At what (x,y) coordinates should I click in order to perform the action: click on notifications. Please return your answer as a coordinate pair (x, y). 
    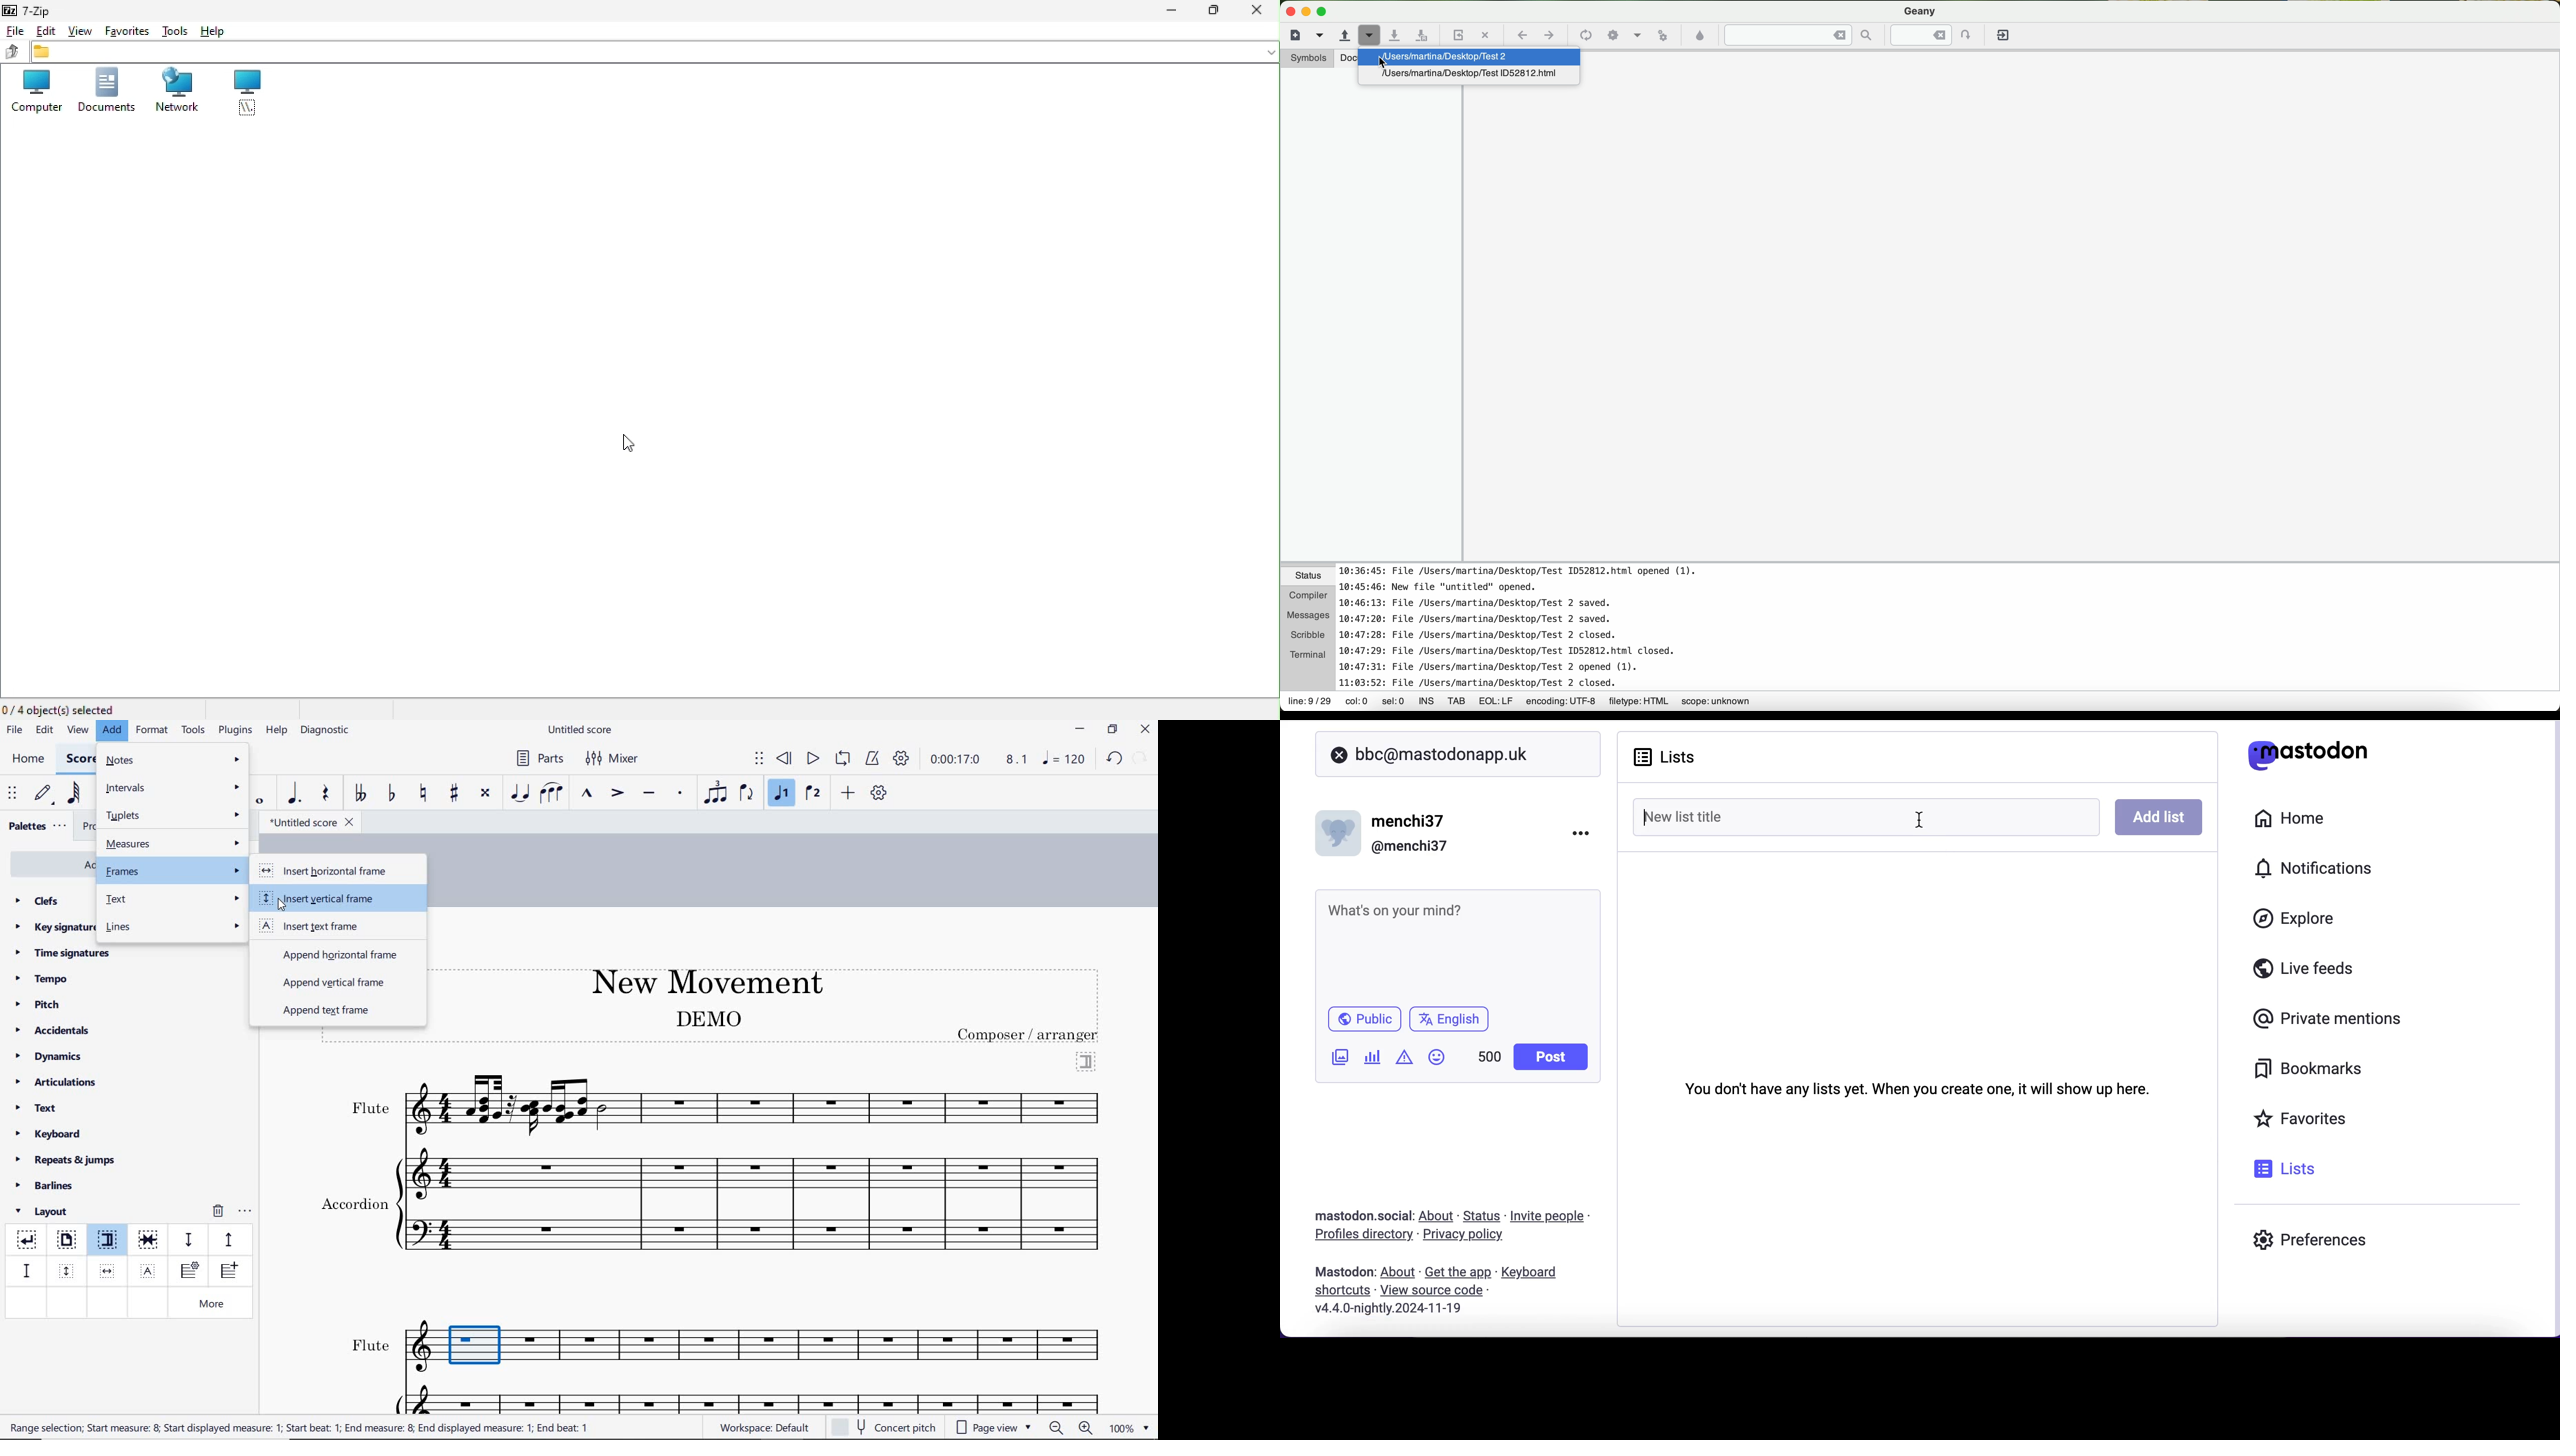
    Looking at the image, I should click on (2308, 867).